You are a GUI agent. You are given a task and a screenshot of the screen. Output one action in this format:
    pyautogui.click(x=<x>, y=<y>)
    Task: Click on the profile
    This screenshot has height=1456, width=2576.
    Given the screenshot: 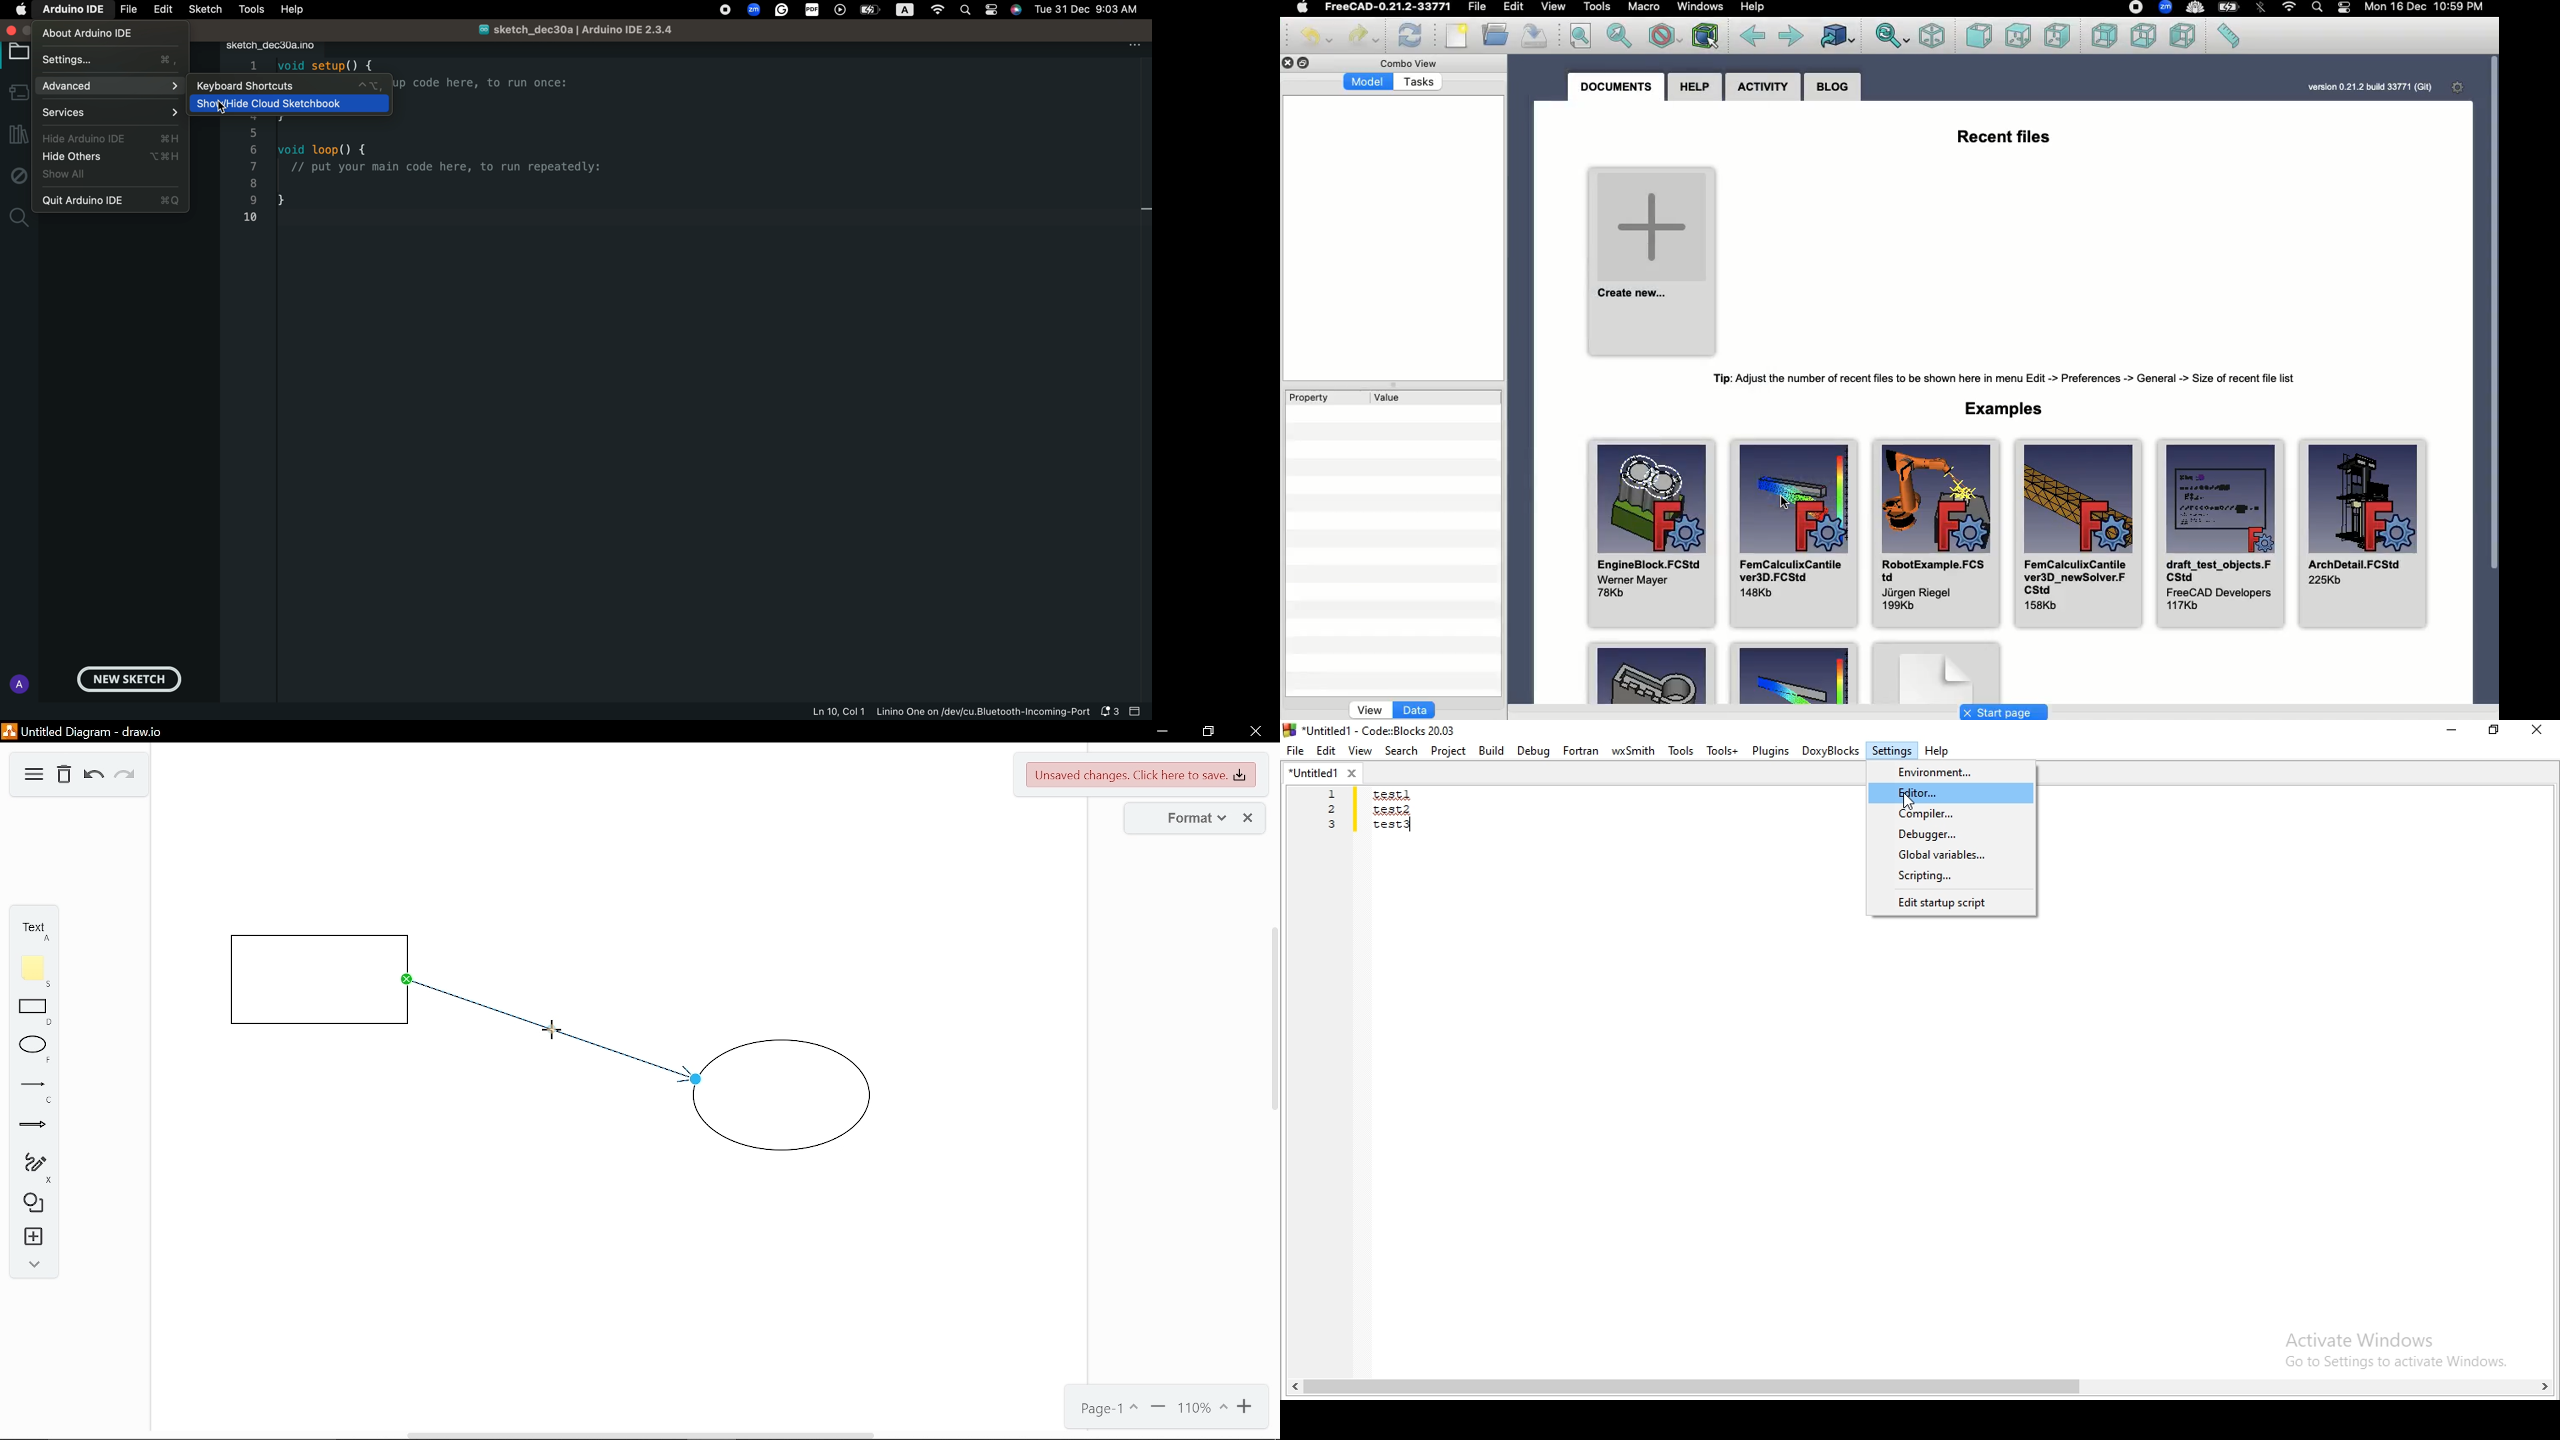 What is the action you would take?
    pyautogui.click(x=16, y=684)
    